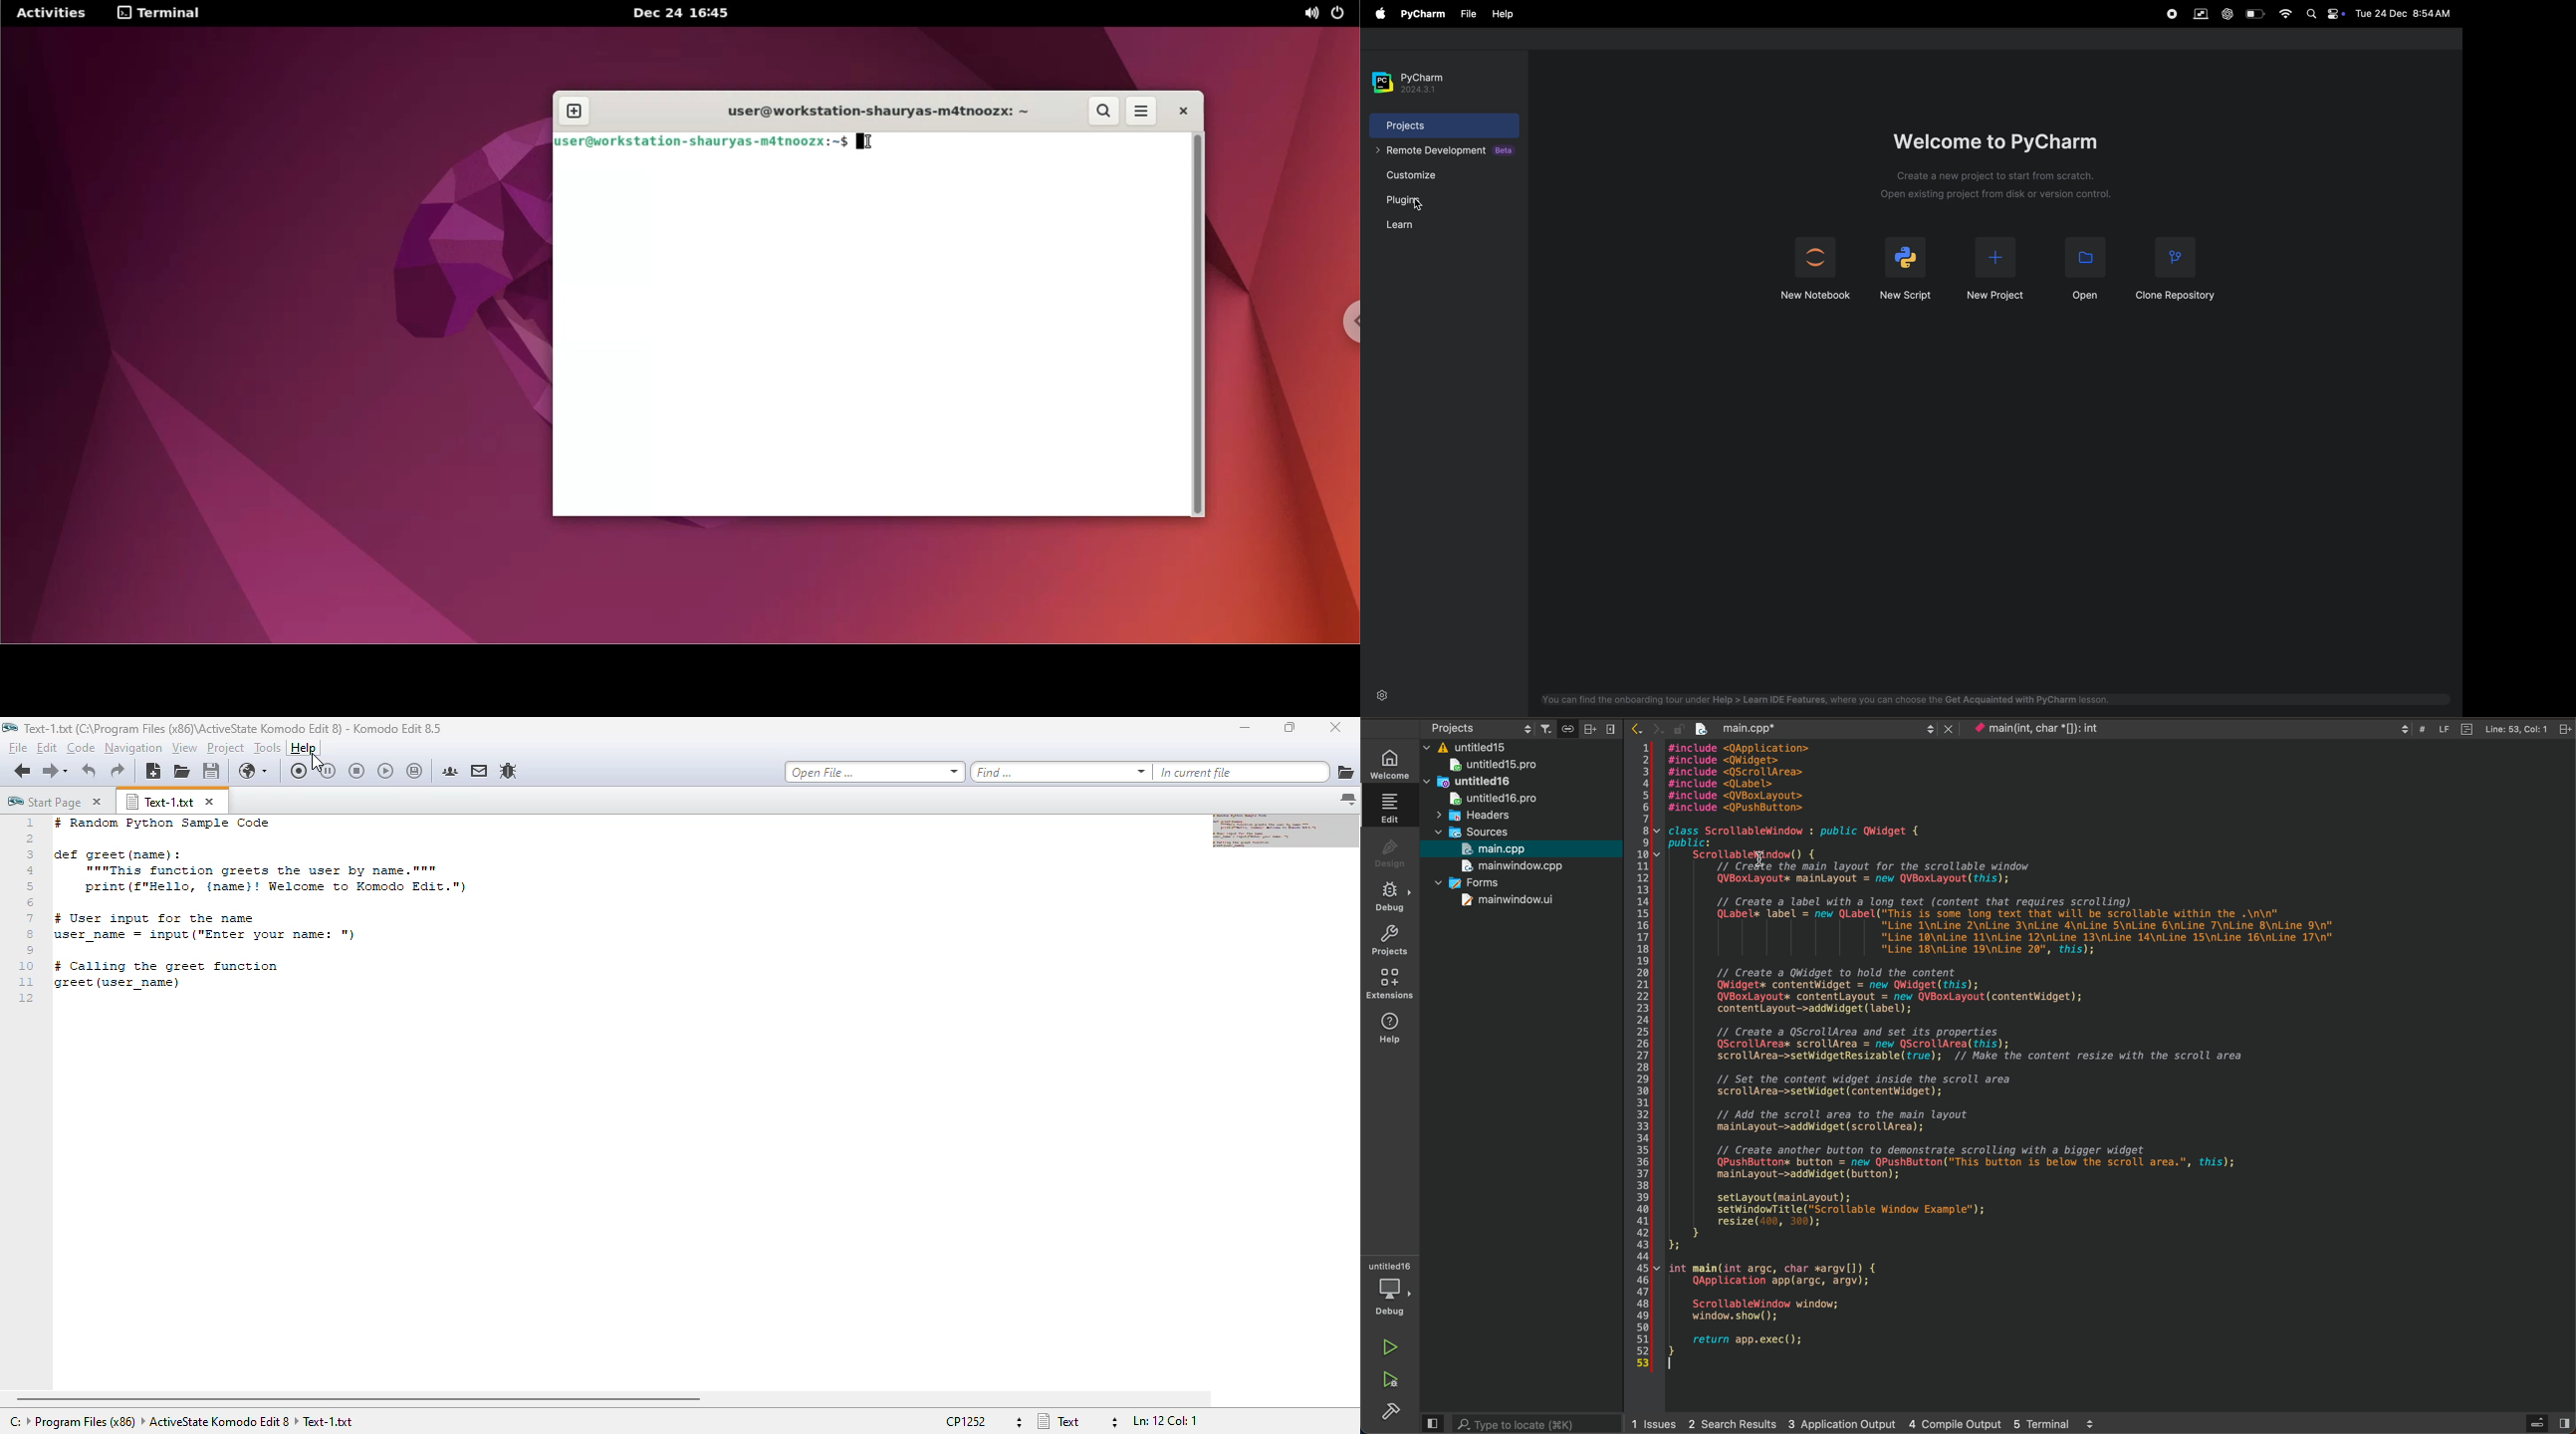  What do you see at coordinates (1424, 81) in the screenshot?
I see `pycharm version` at bounding box center [1424, 81].